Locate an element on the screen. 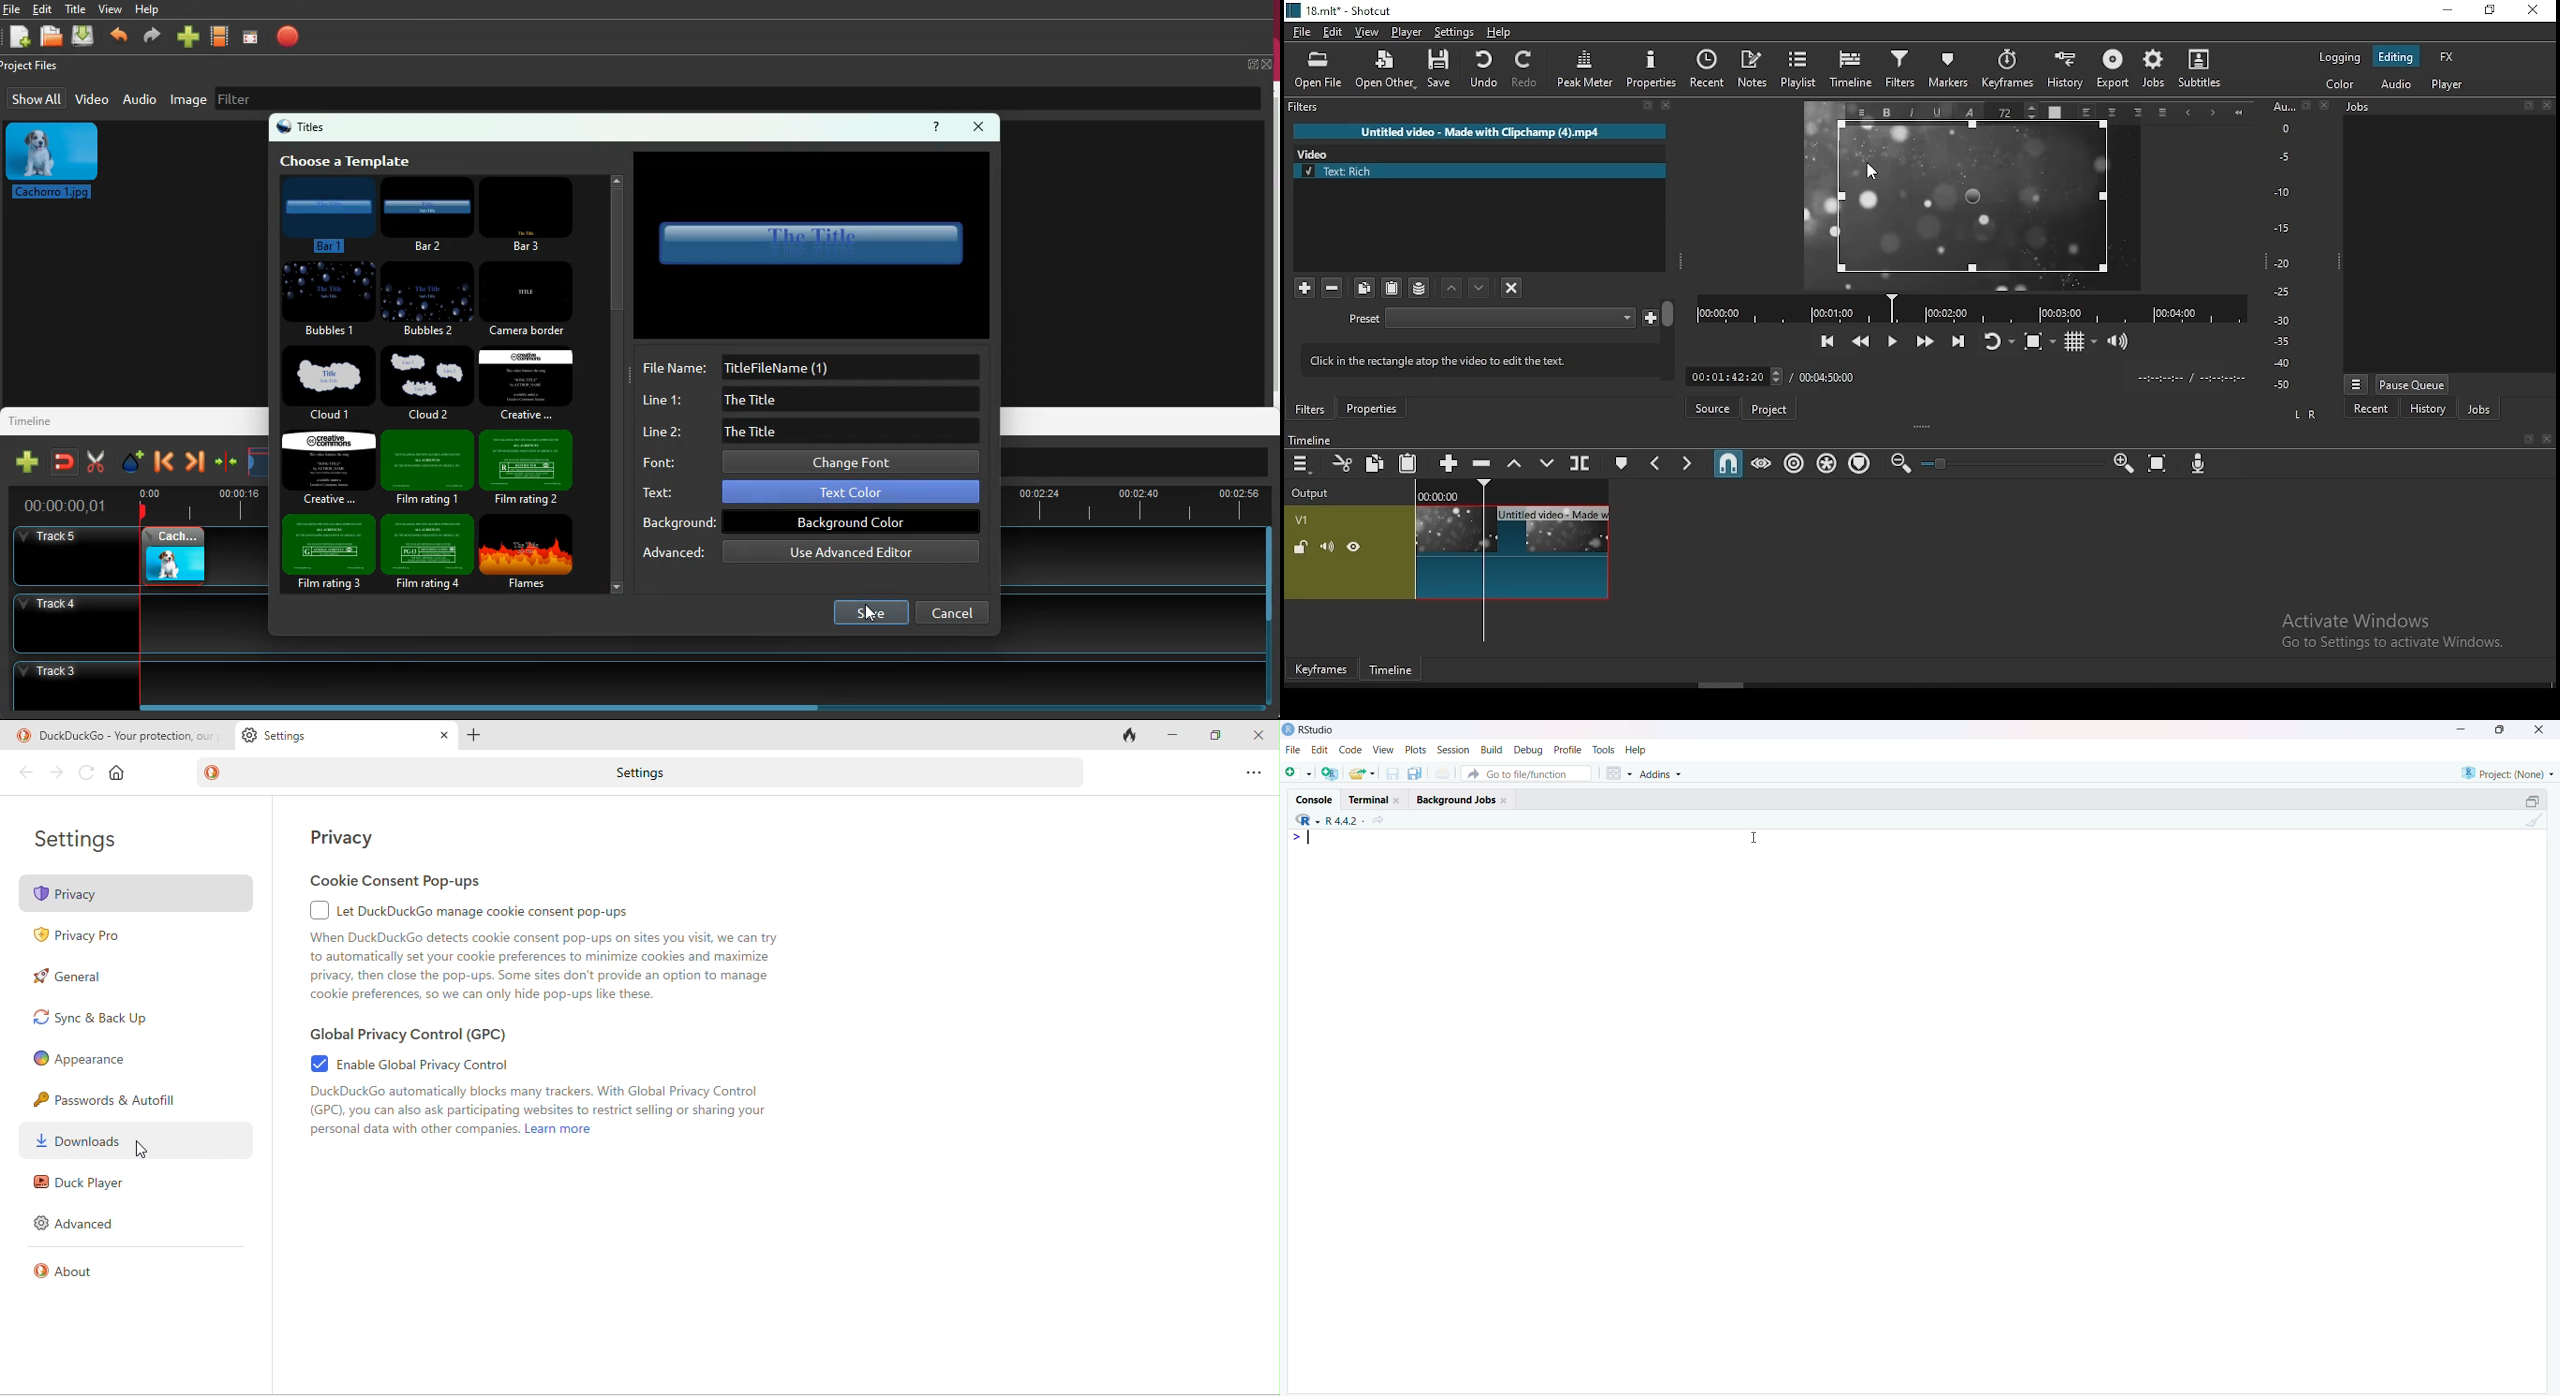 The image size is (2576, 1400). add is located at coordinates (19, 38).